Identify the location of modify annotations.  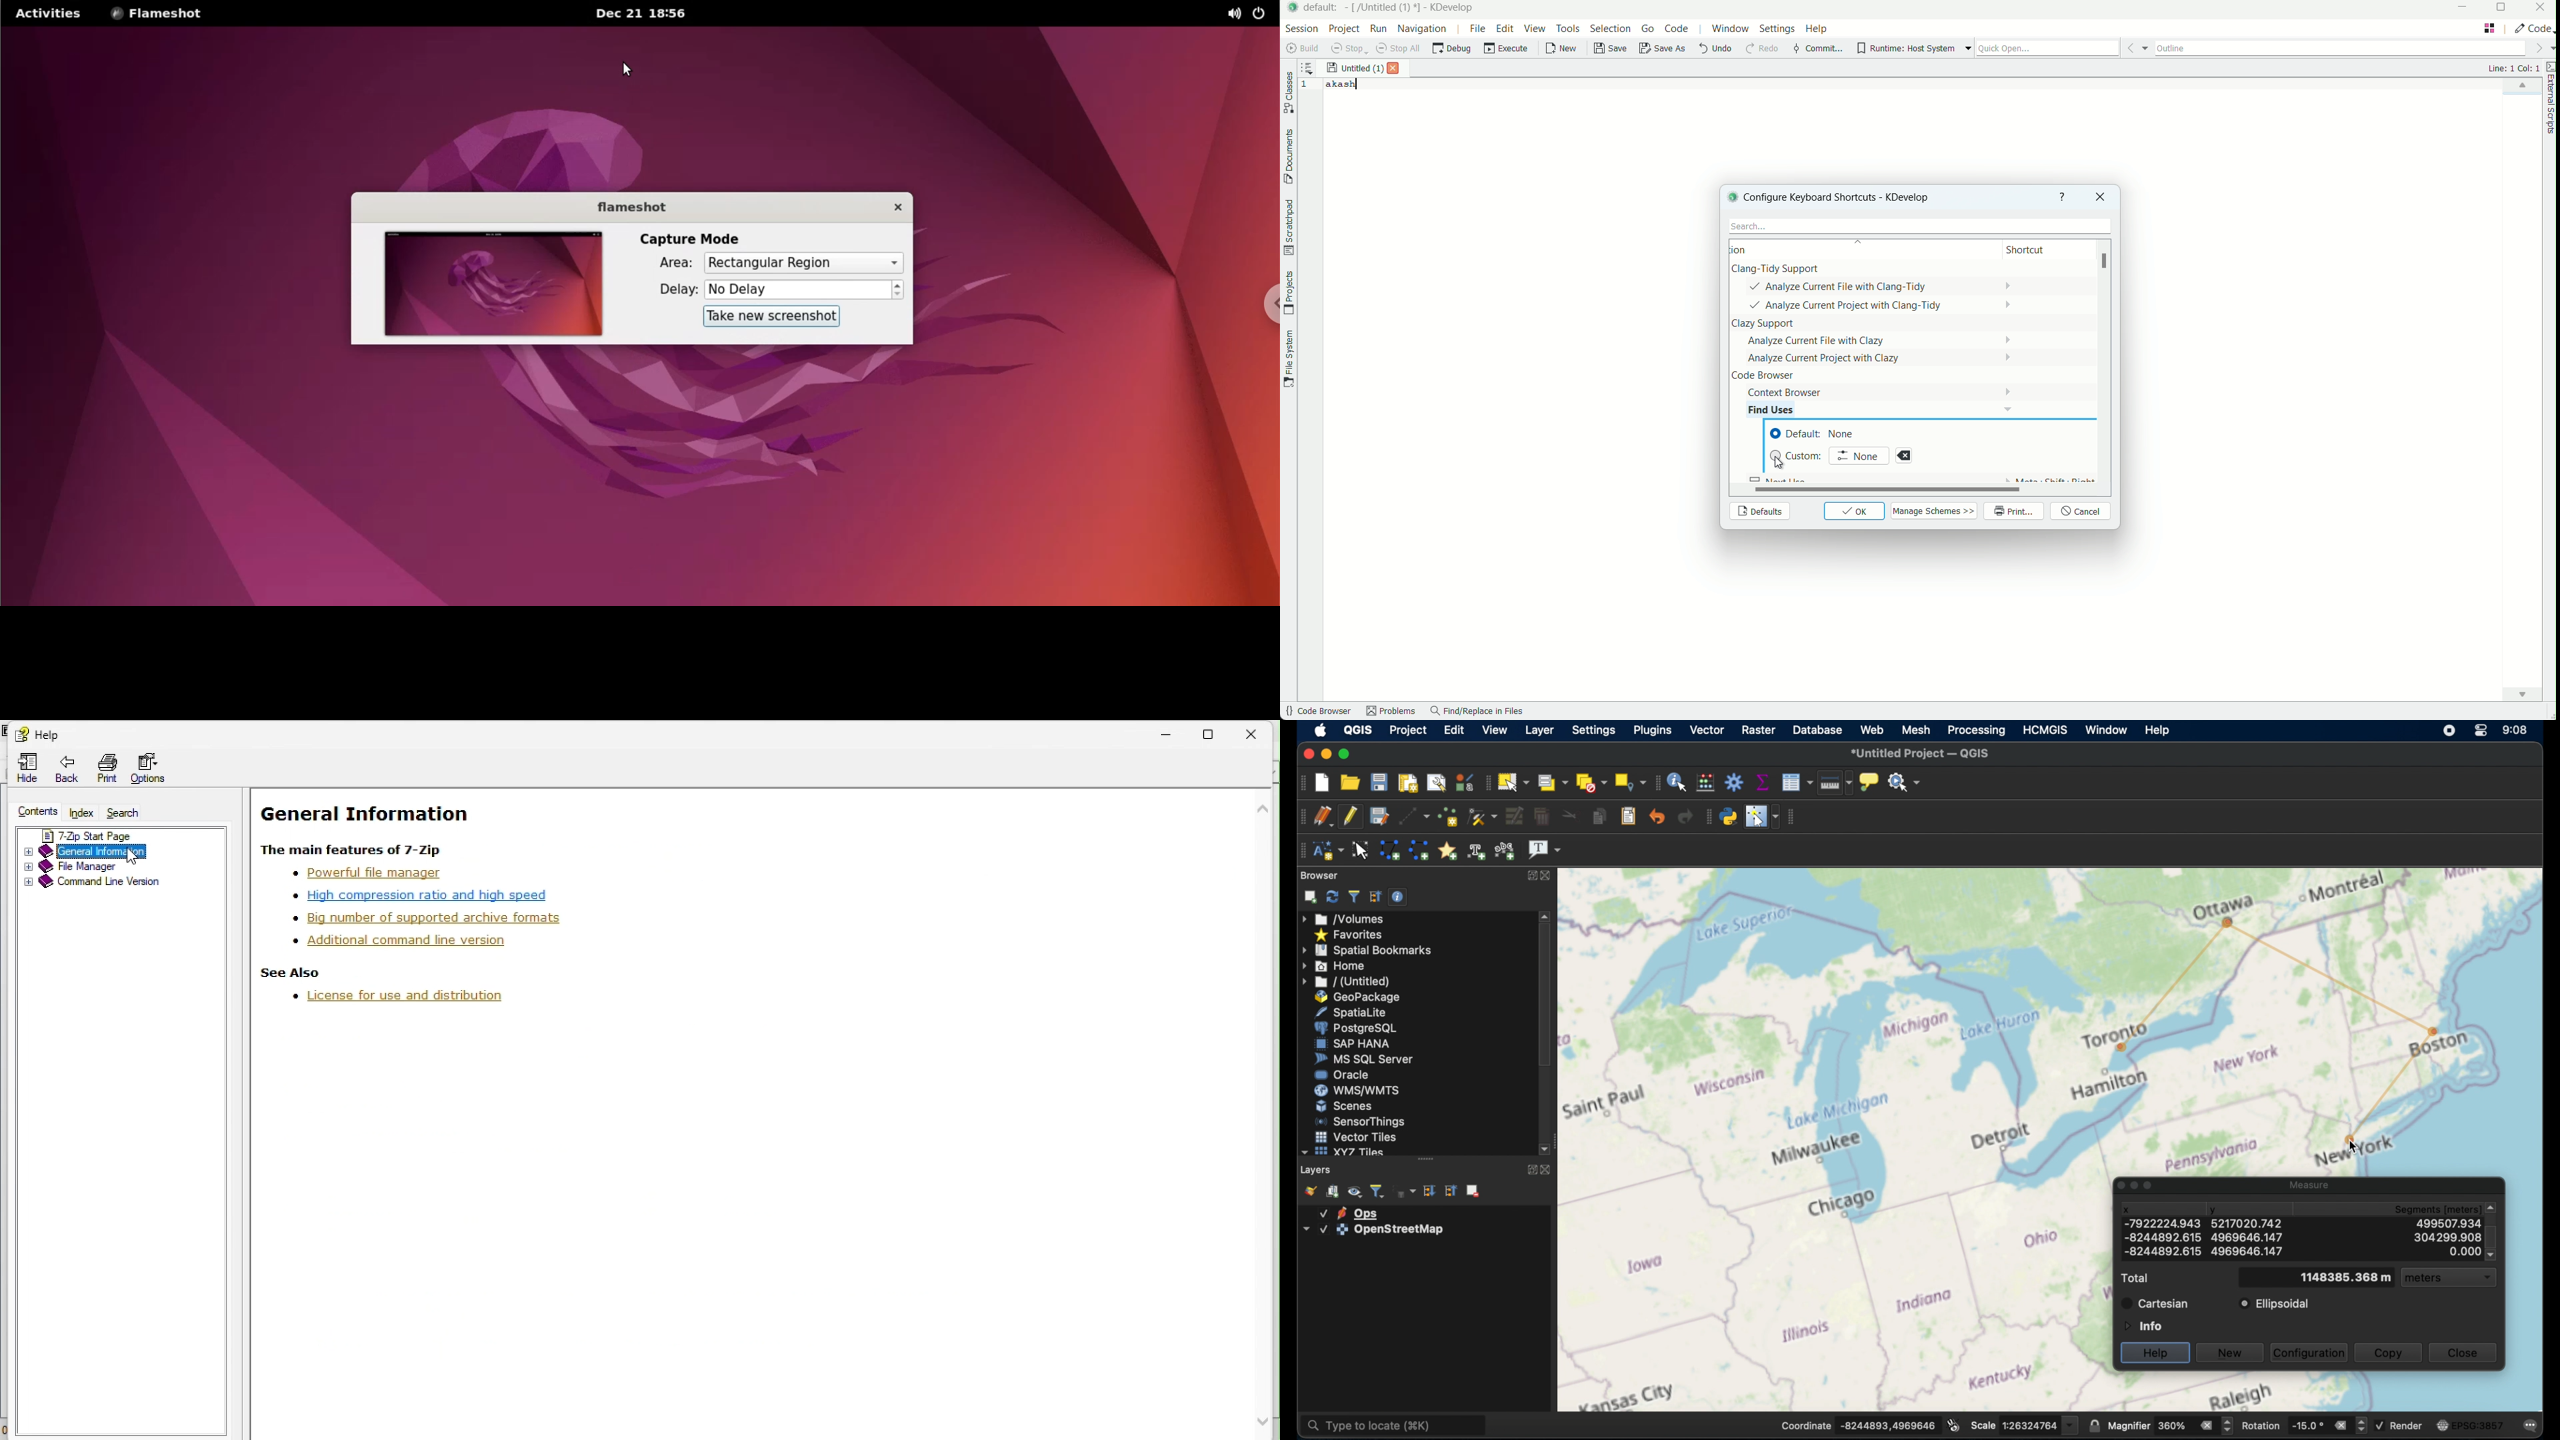
(1361, 849).